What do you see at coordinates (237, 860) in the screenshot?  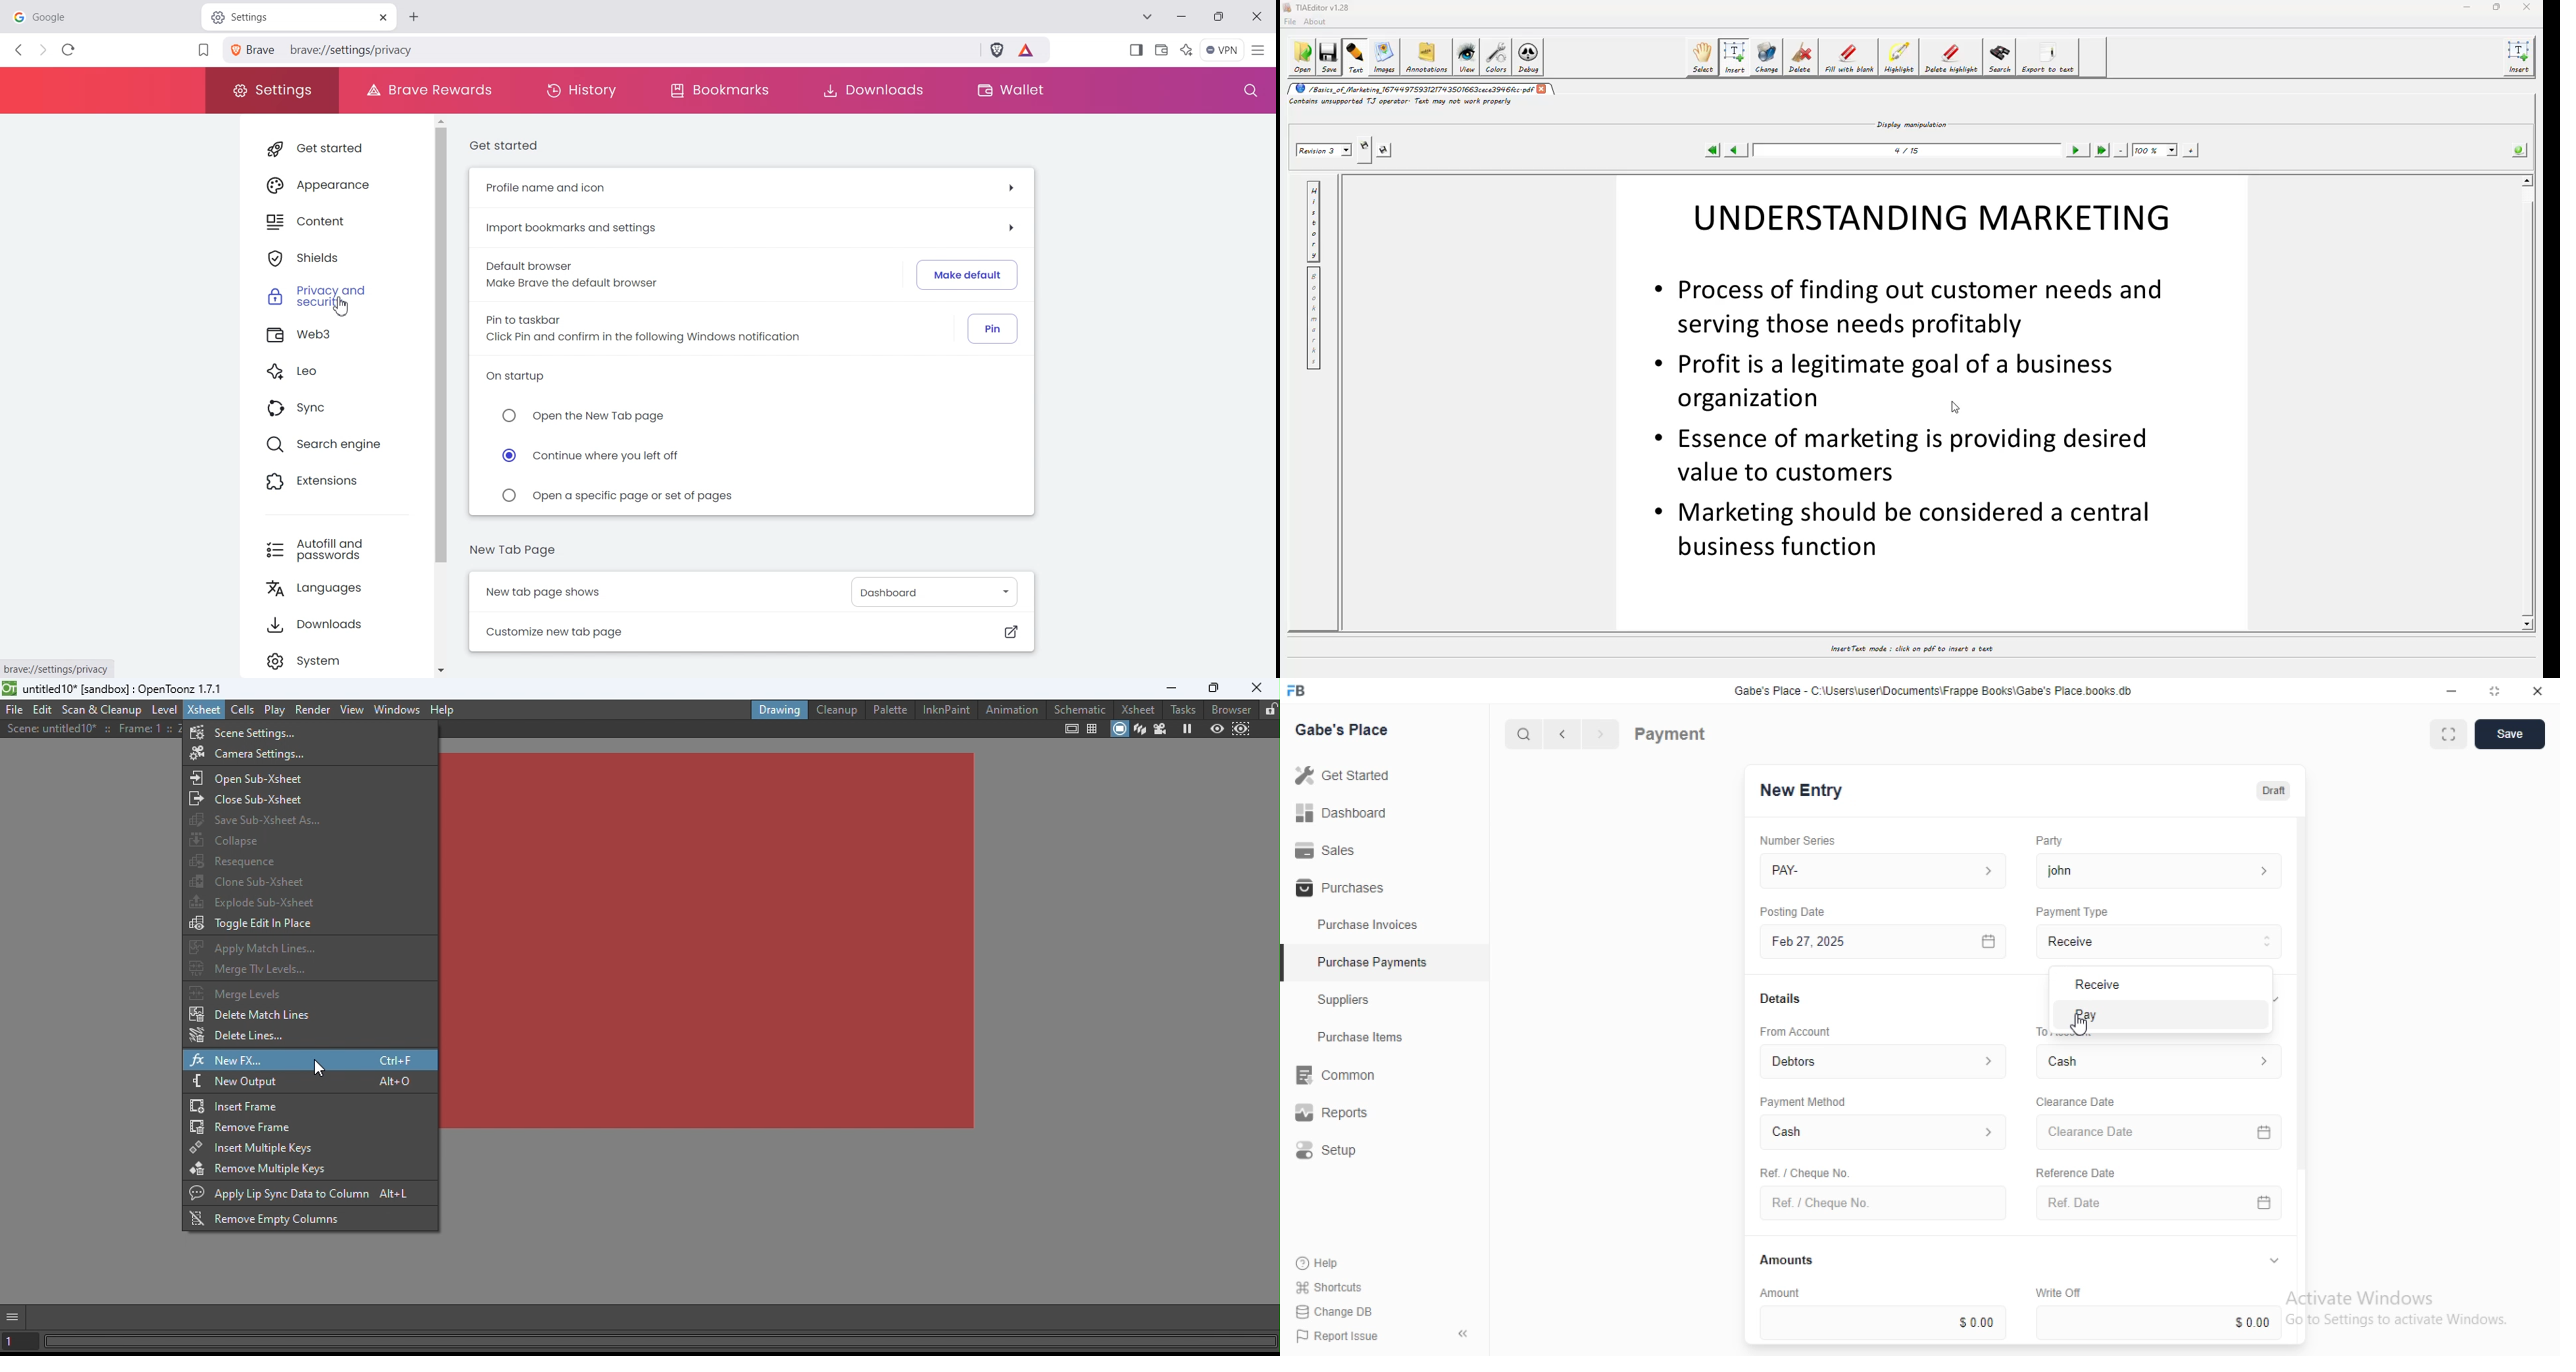 I see `Resequence` at bounding box center [237, 860].